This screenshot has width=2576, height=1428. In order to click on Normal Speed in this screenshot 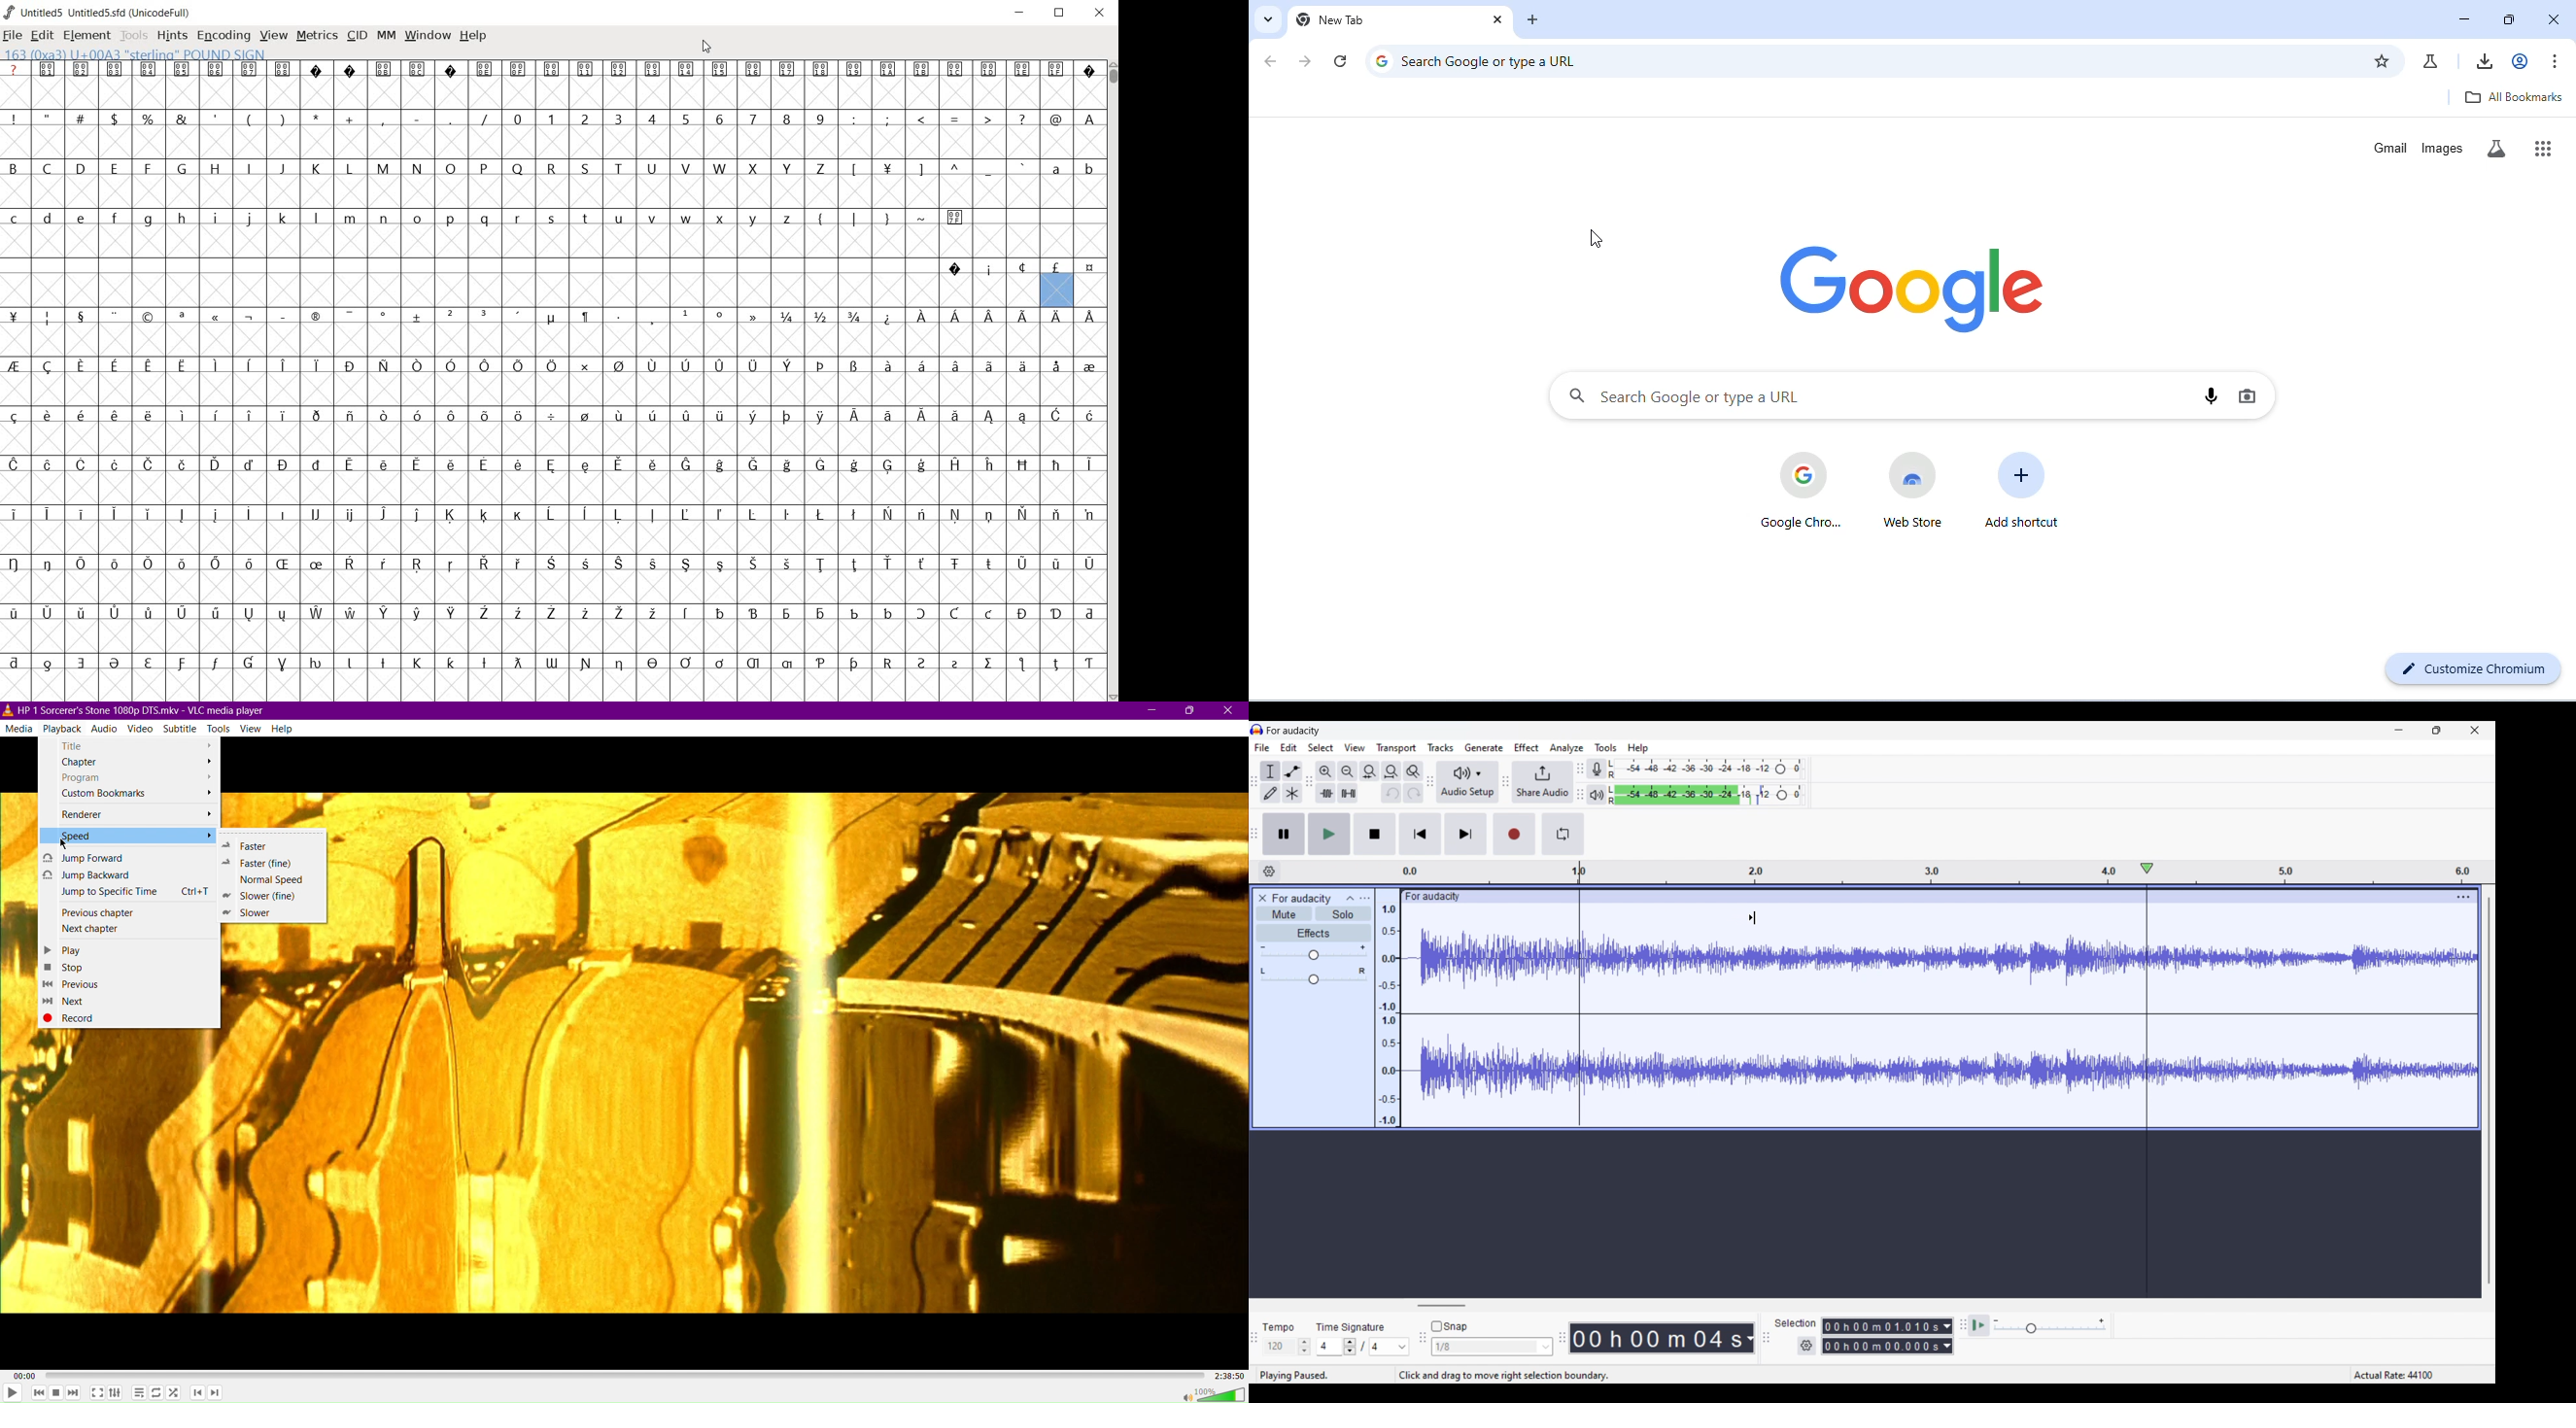, I will do `click(267, 879)`.